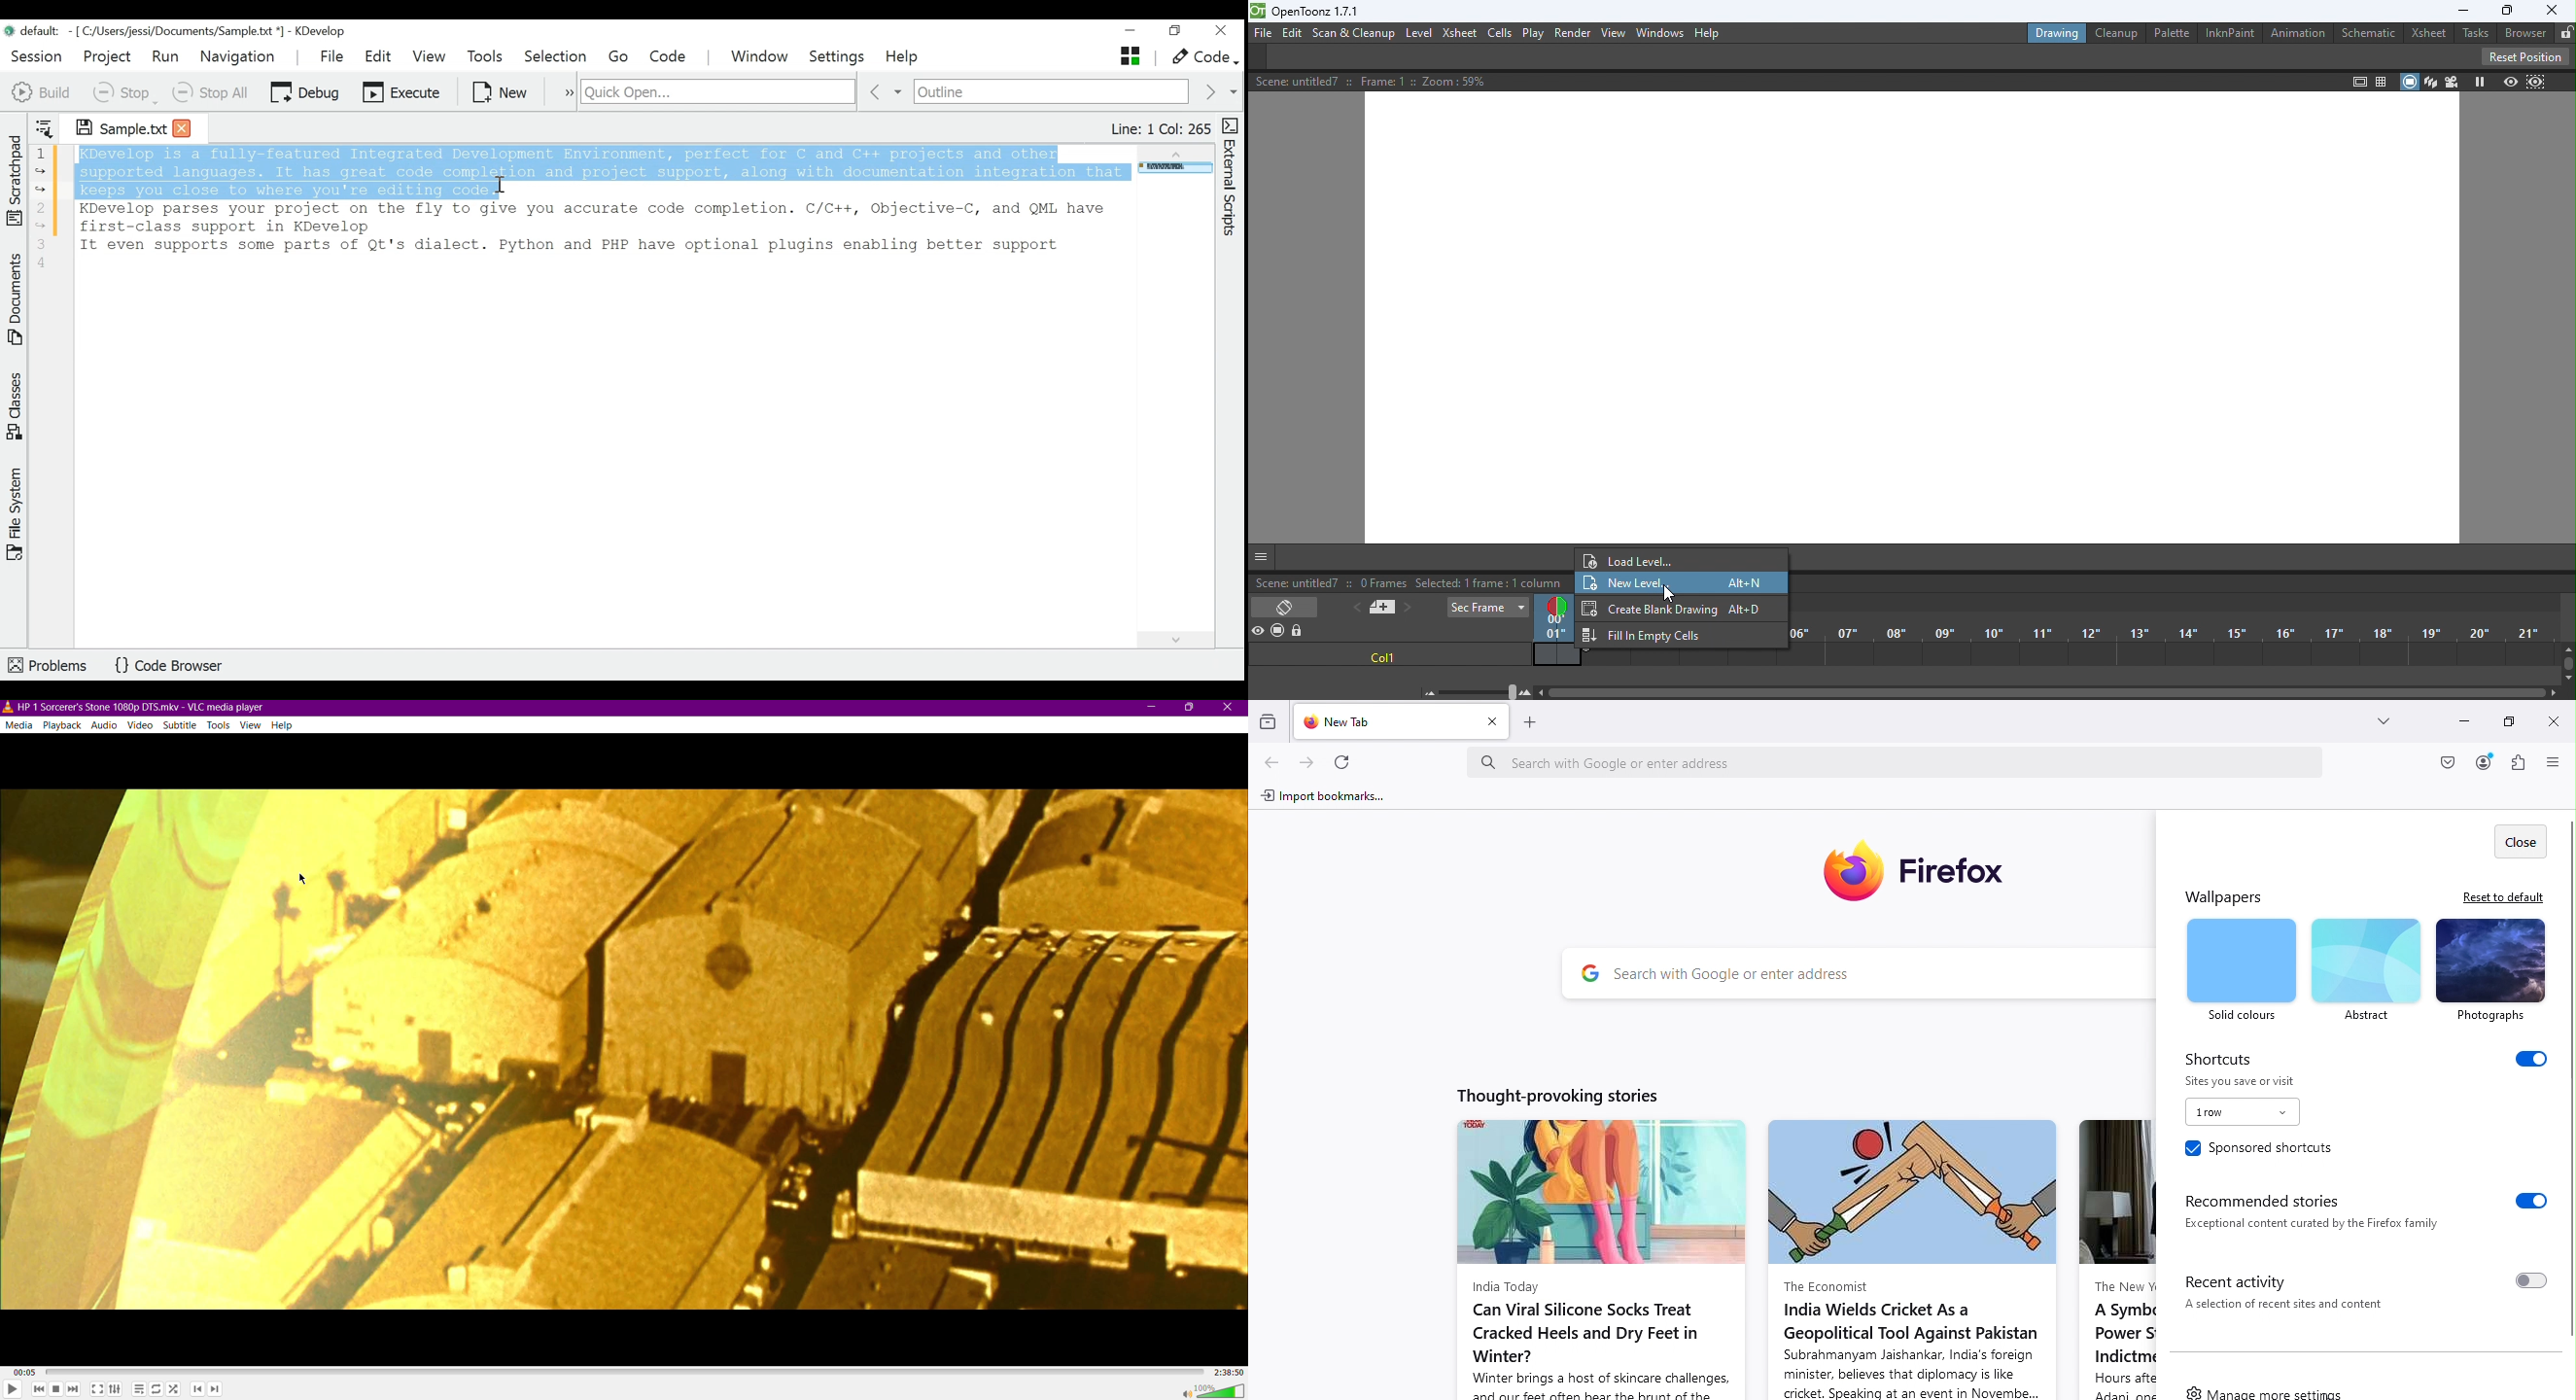  Describe the element at coordinates (1660, 32) in the screenshot. I see `Window ` at that location.